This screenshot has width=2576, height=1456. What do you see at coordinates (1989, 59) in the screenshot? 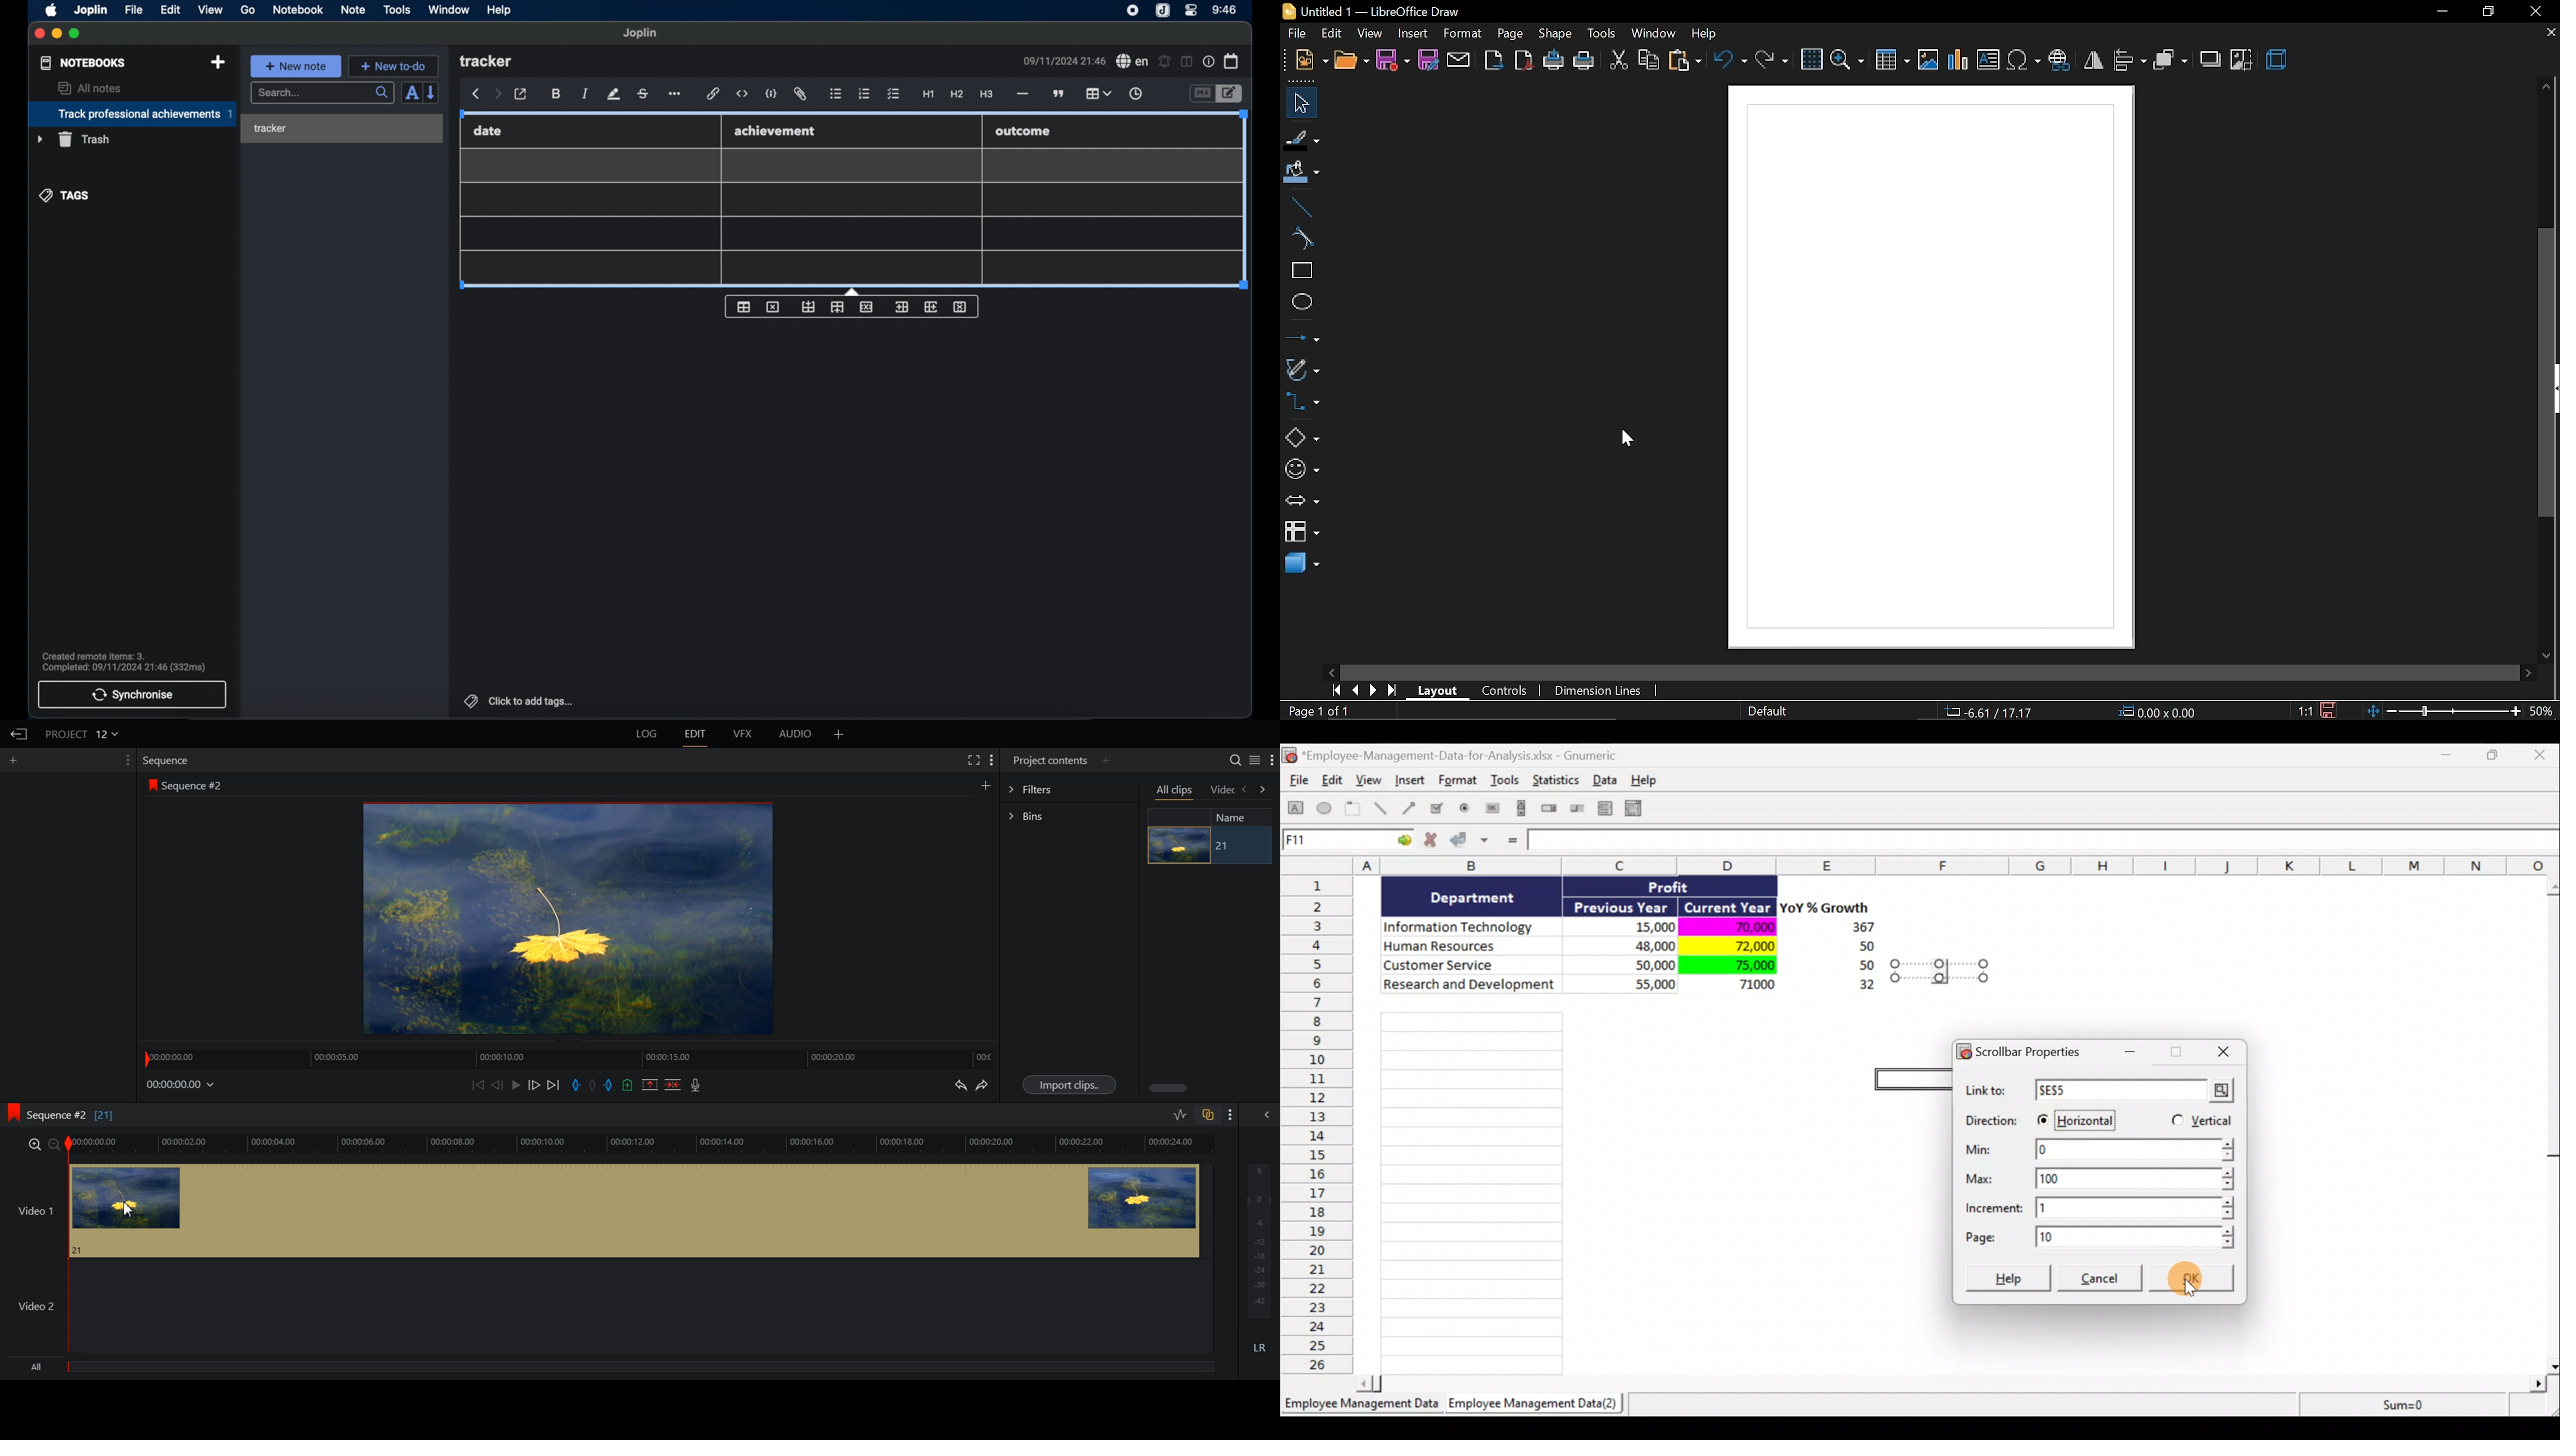
I see `insert text` at bounding box center [1989, 59].